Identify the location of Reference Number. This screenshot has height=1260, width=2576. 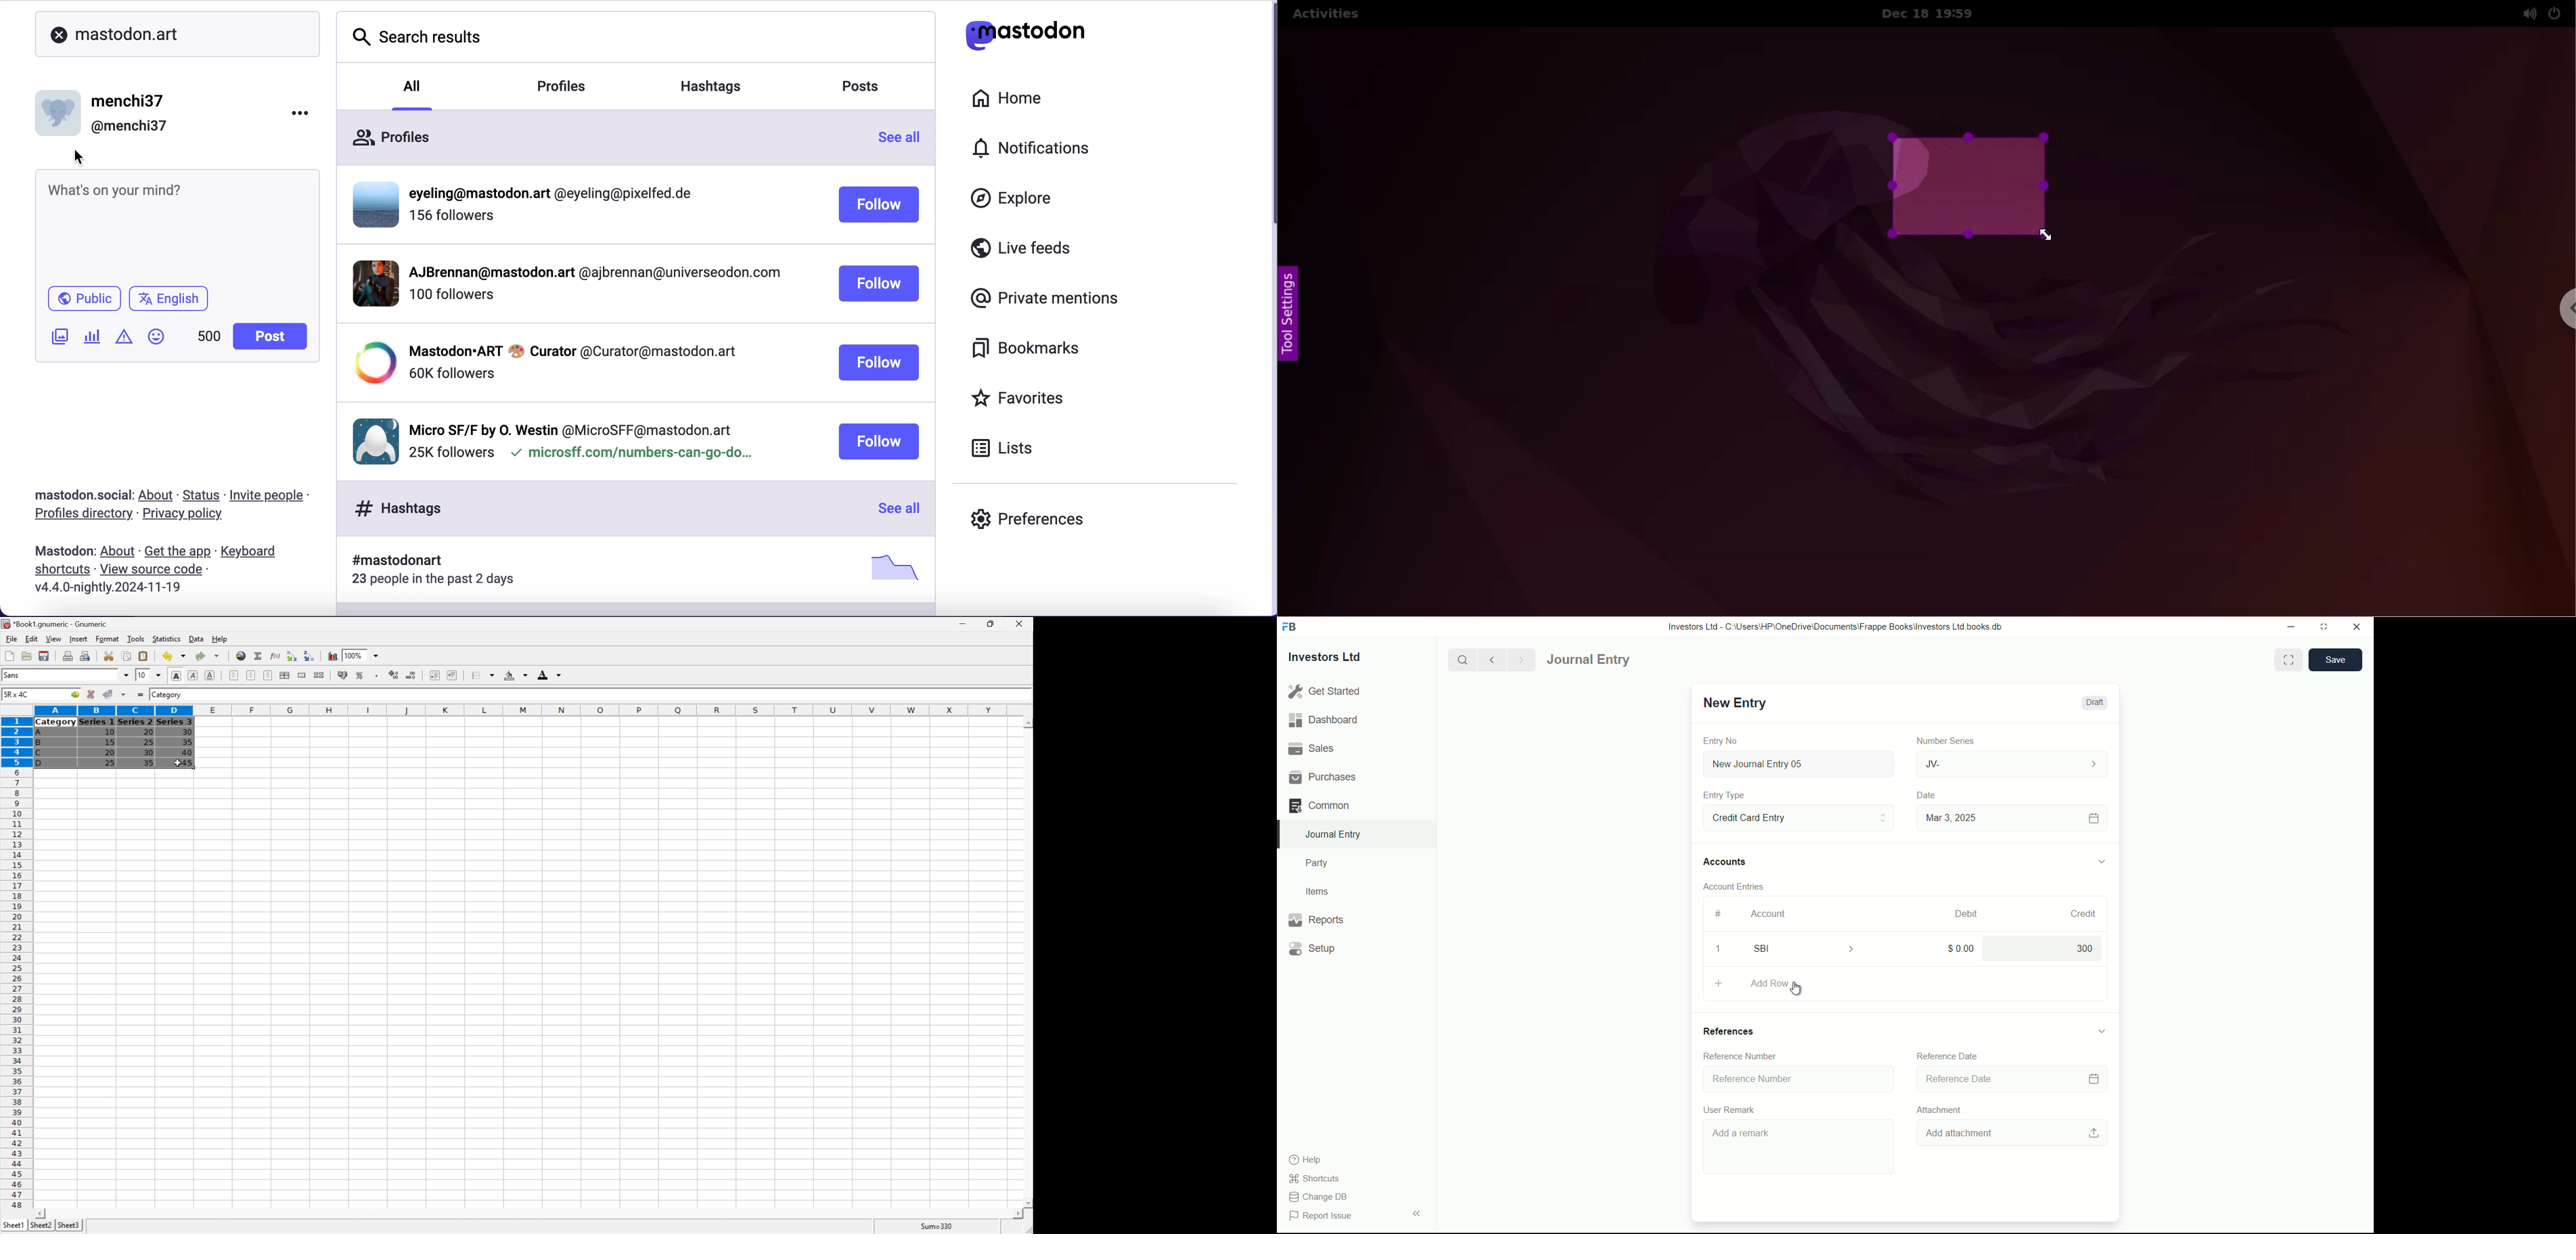
(1796, 1079).